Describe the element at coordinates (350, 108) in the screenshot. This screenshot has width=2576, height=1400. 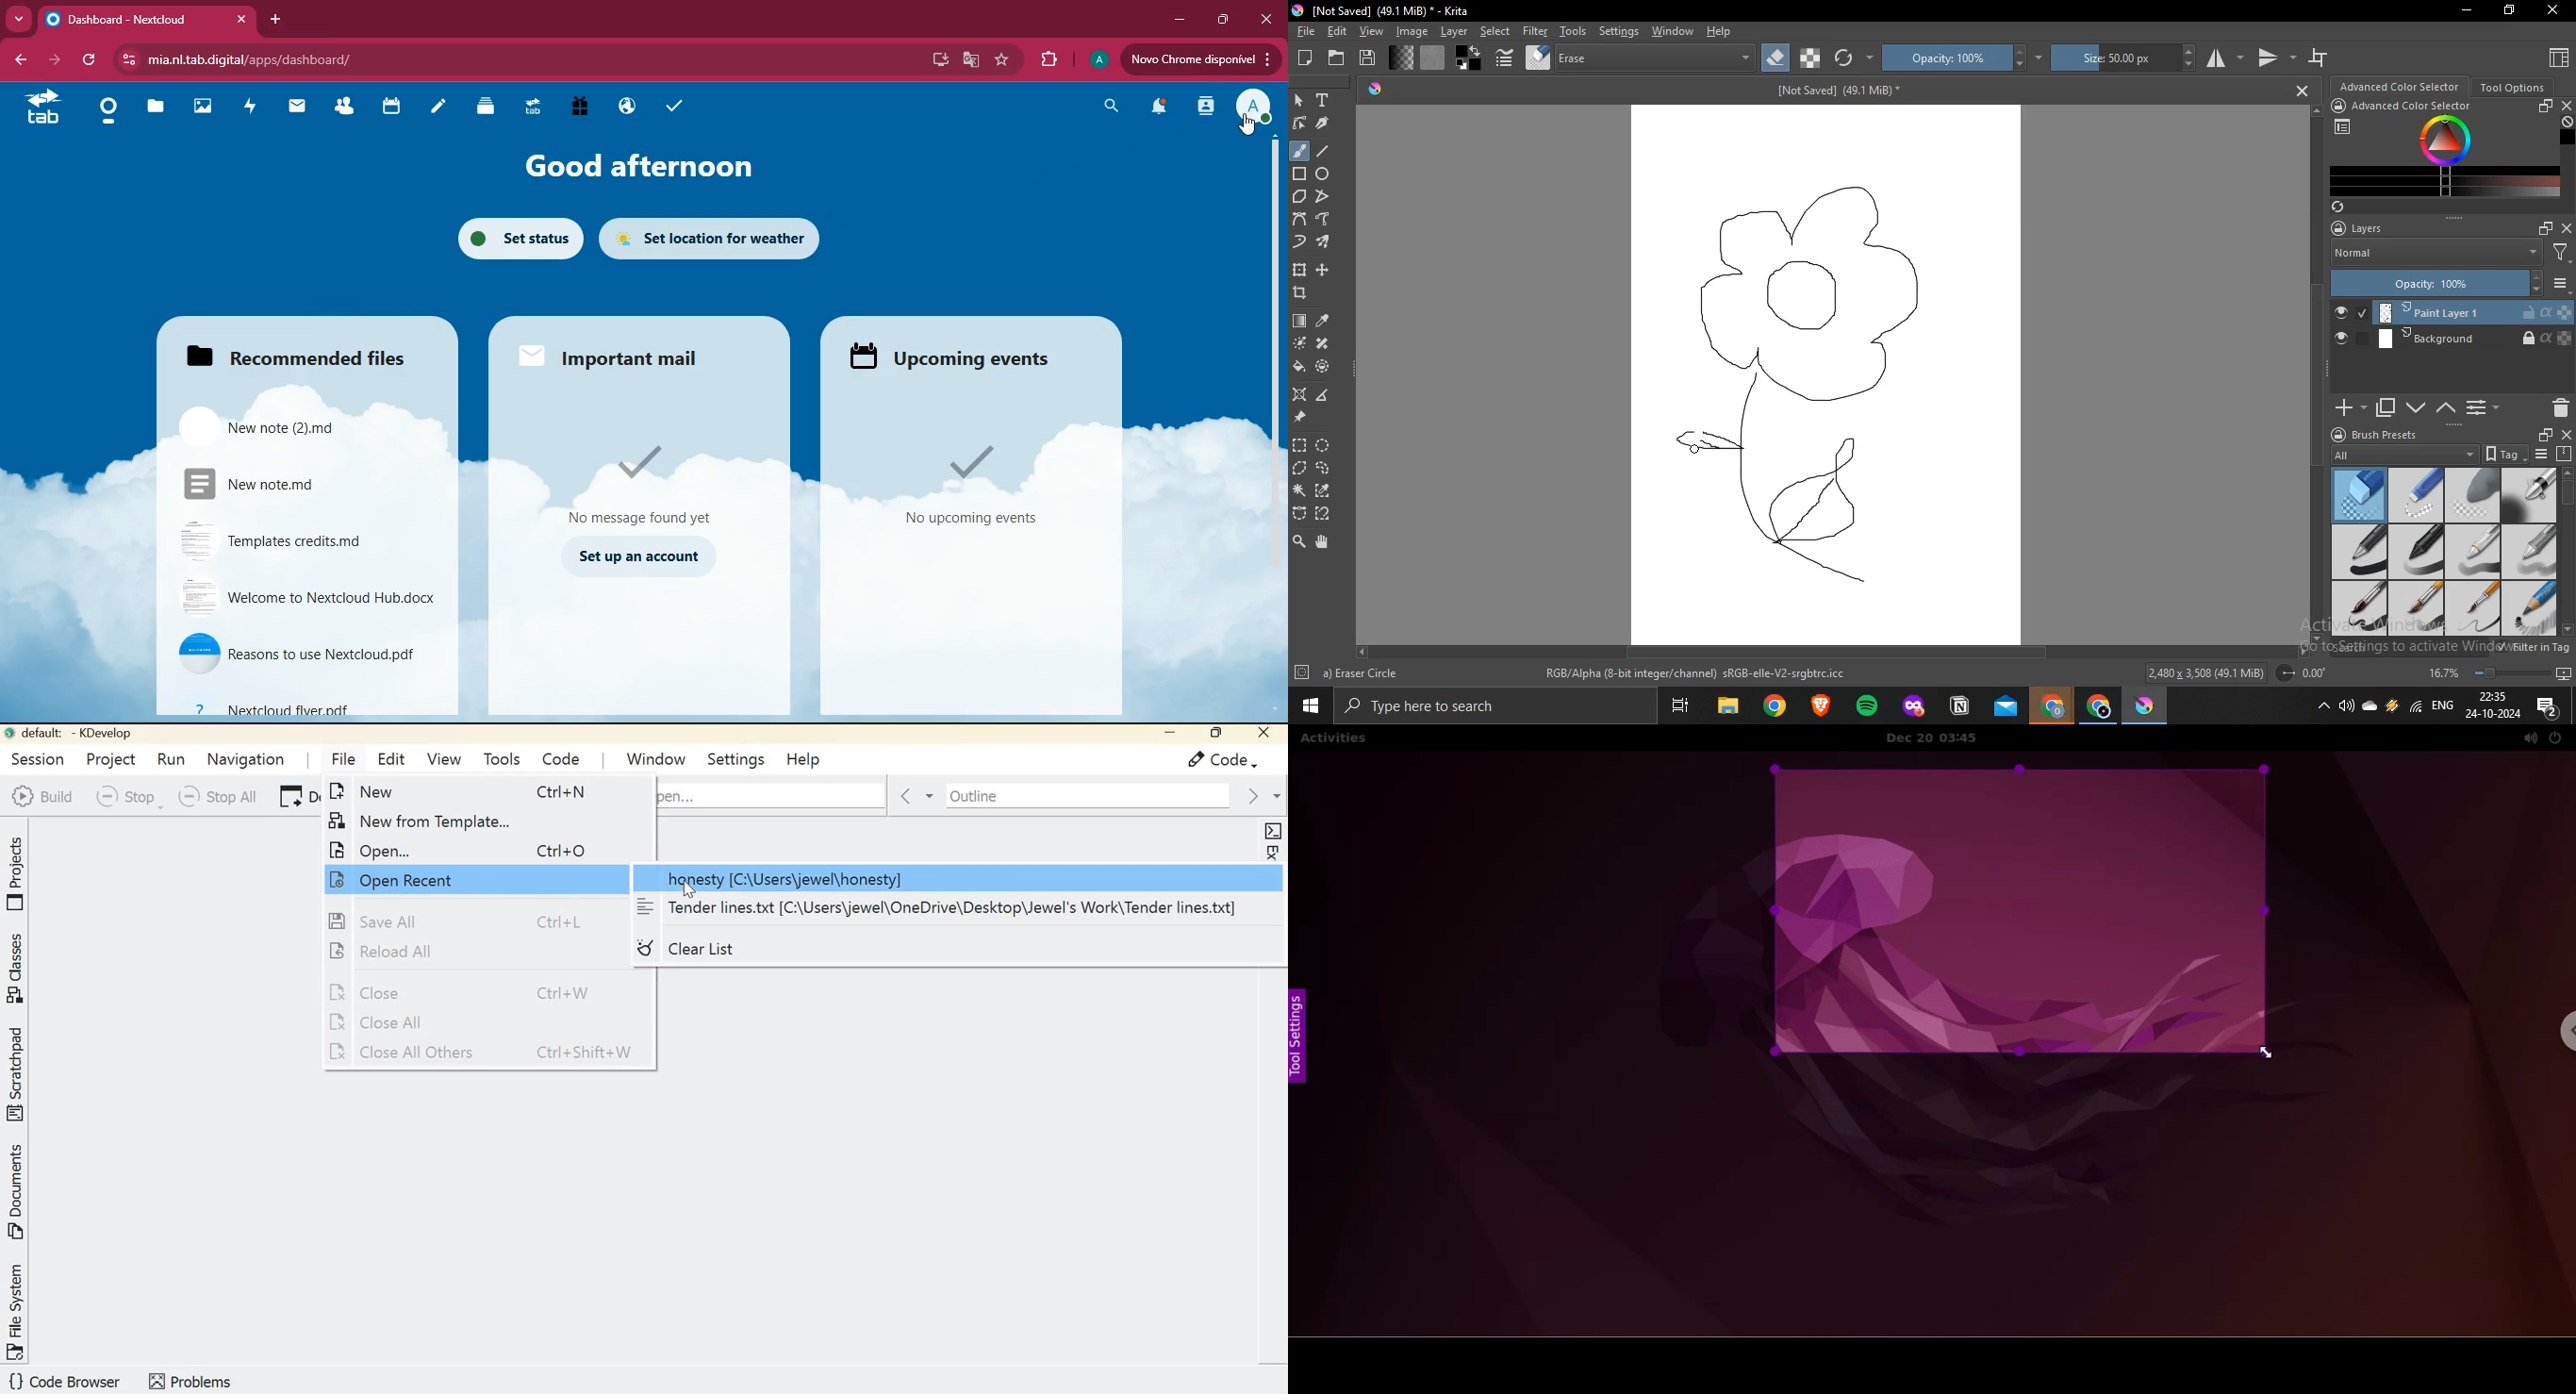
I see `friends` at that location.